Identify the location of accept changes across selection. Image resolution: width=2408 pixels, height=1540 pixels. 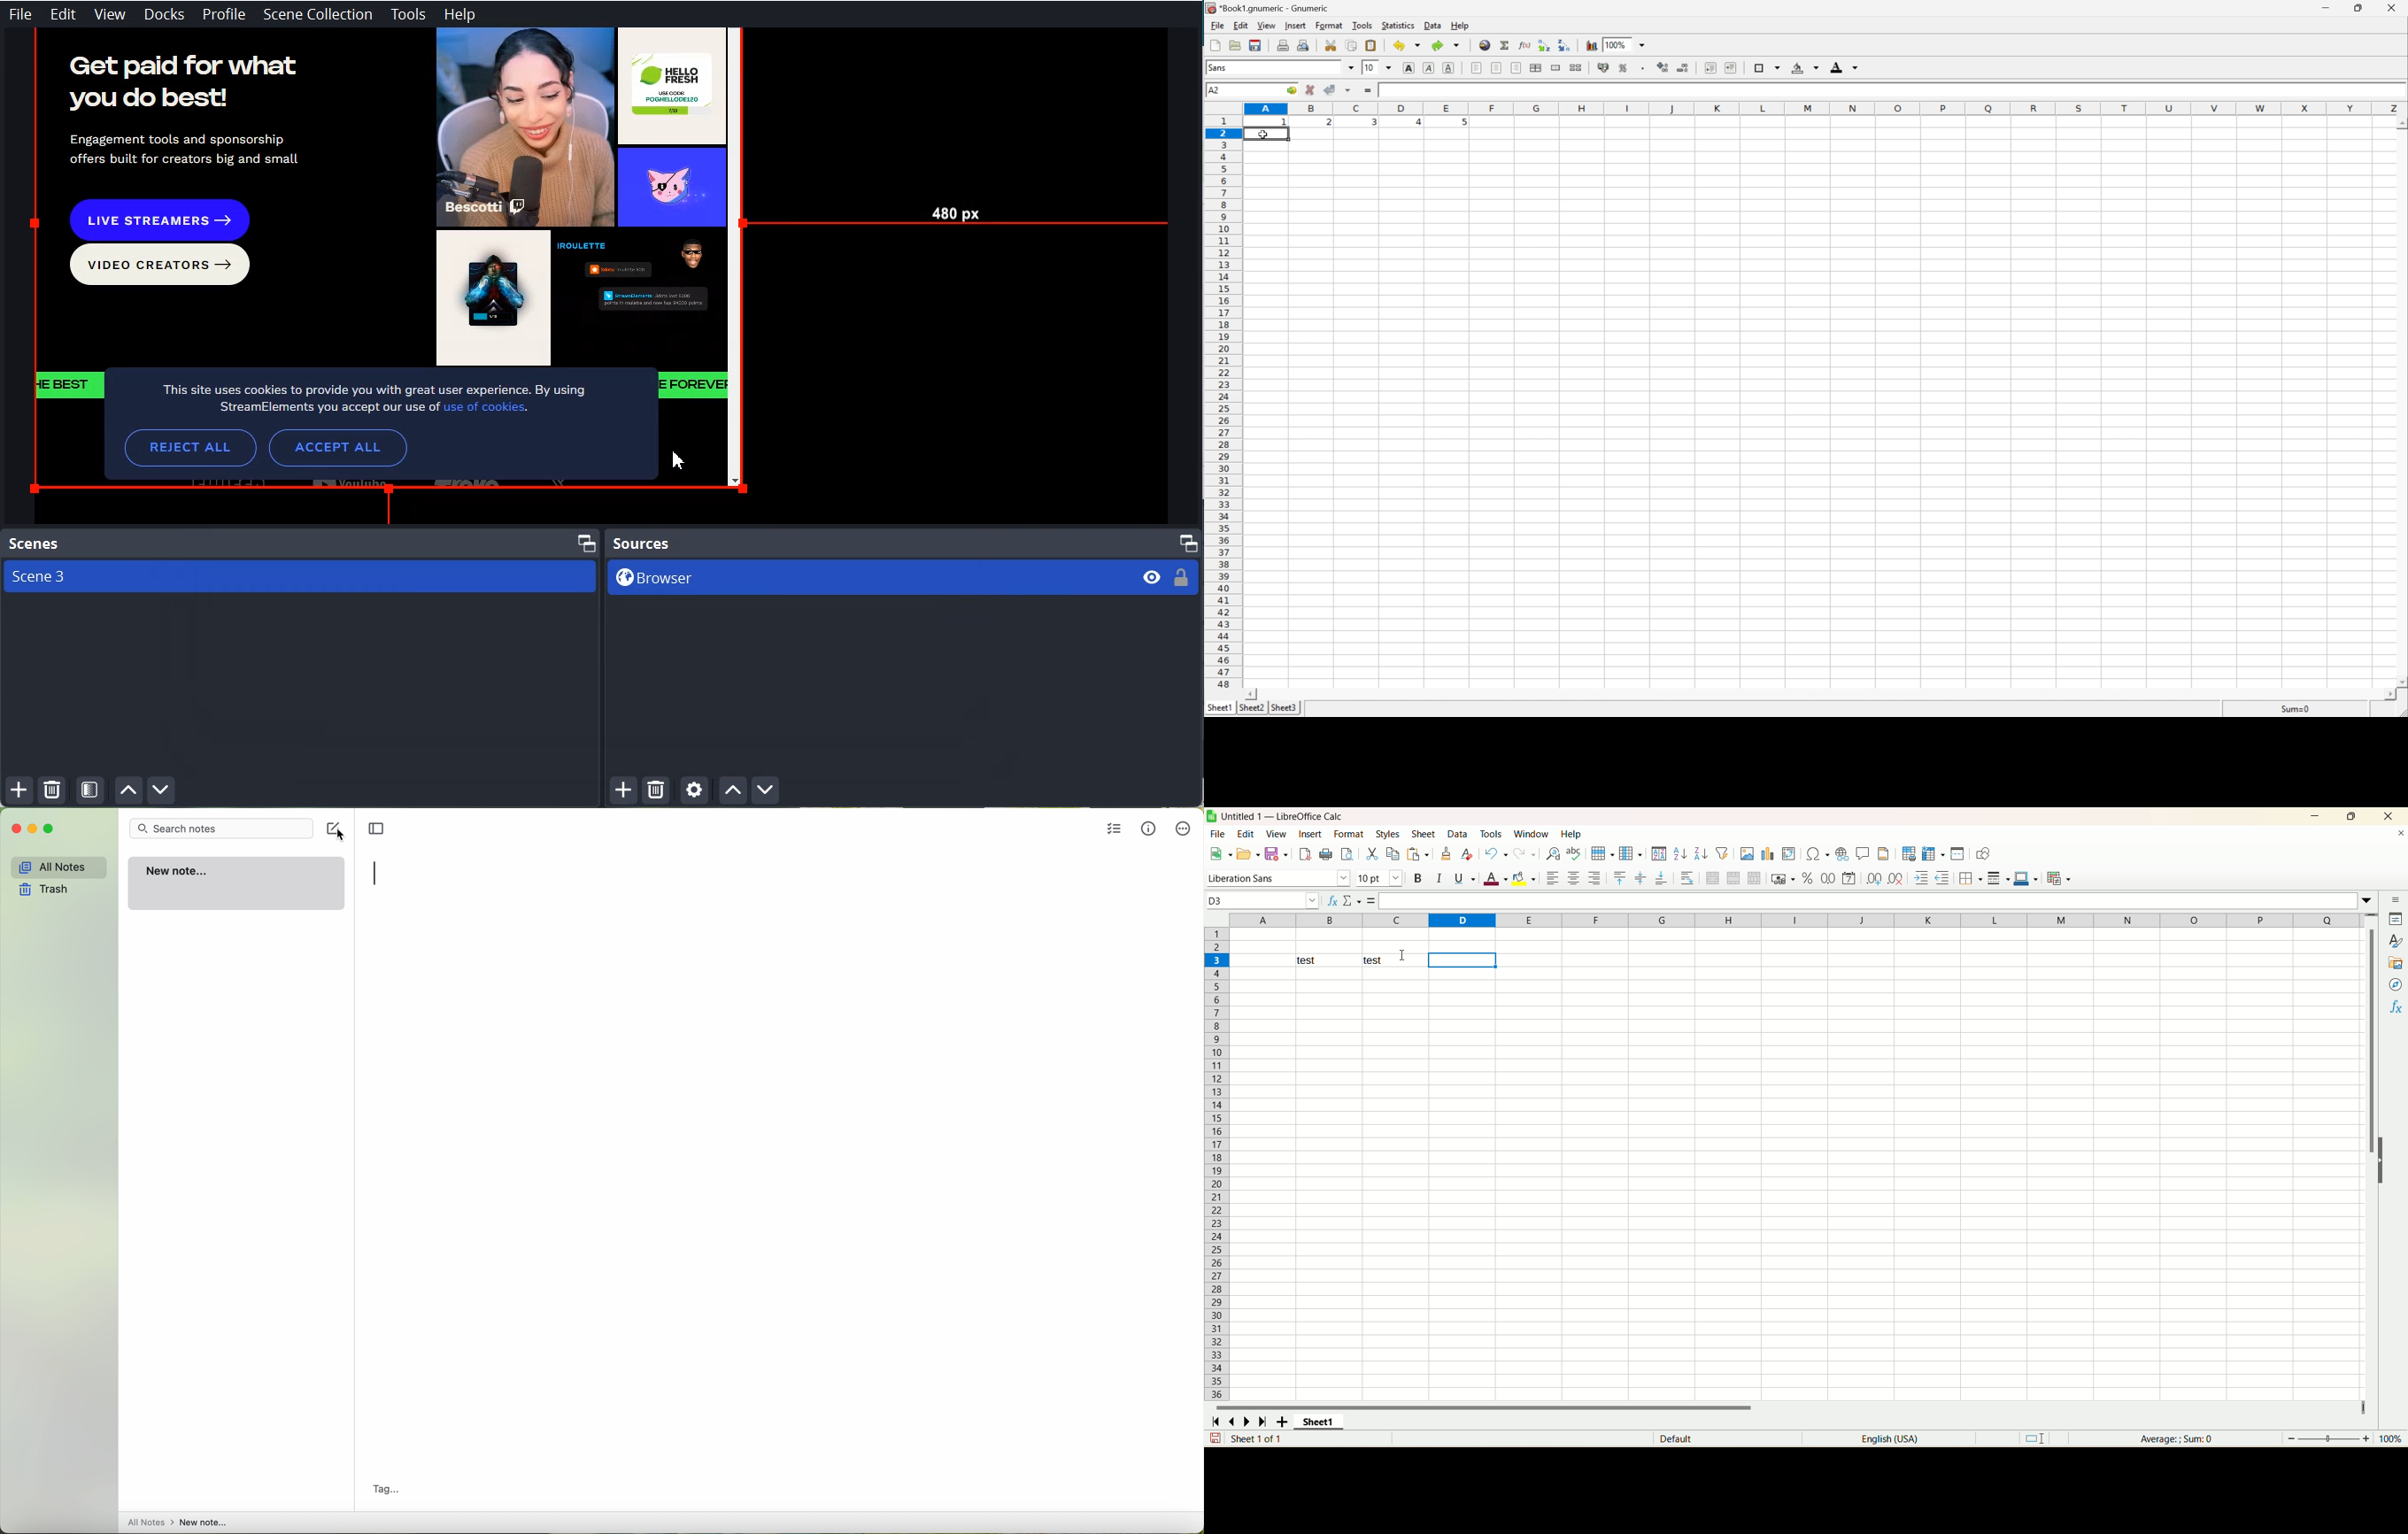
(1347, 91).